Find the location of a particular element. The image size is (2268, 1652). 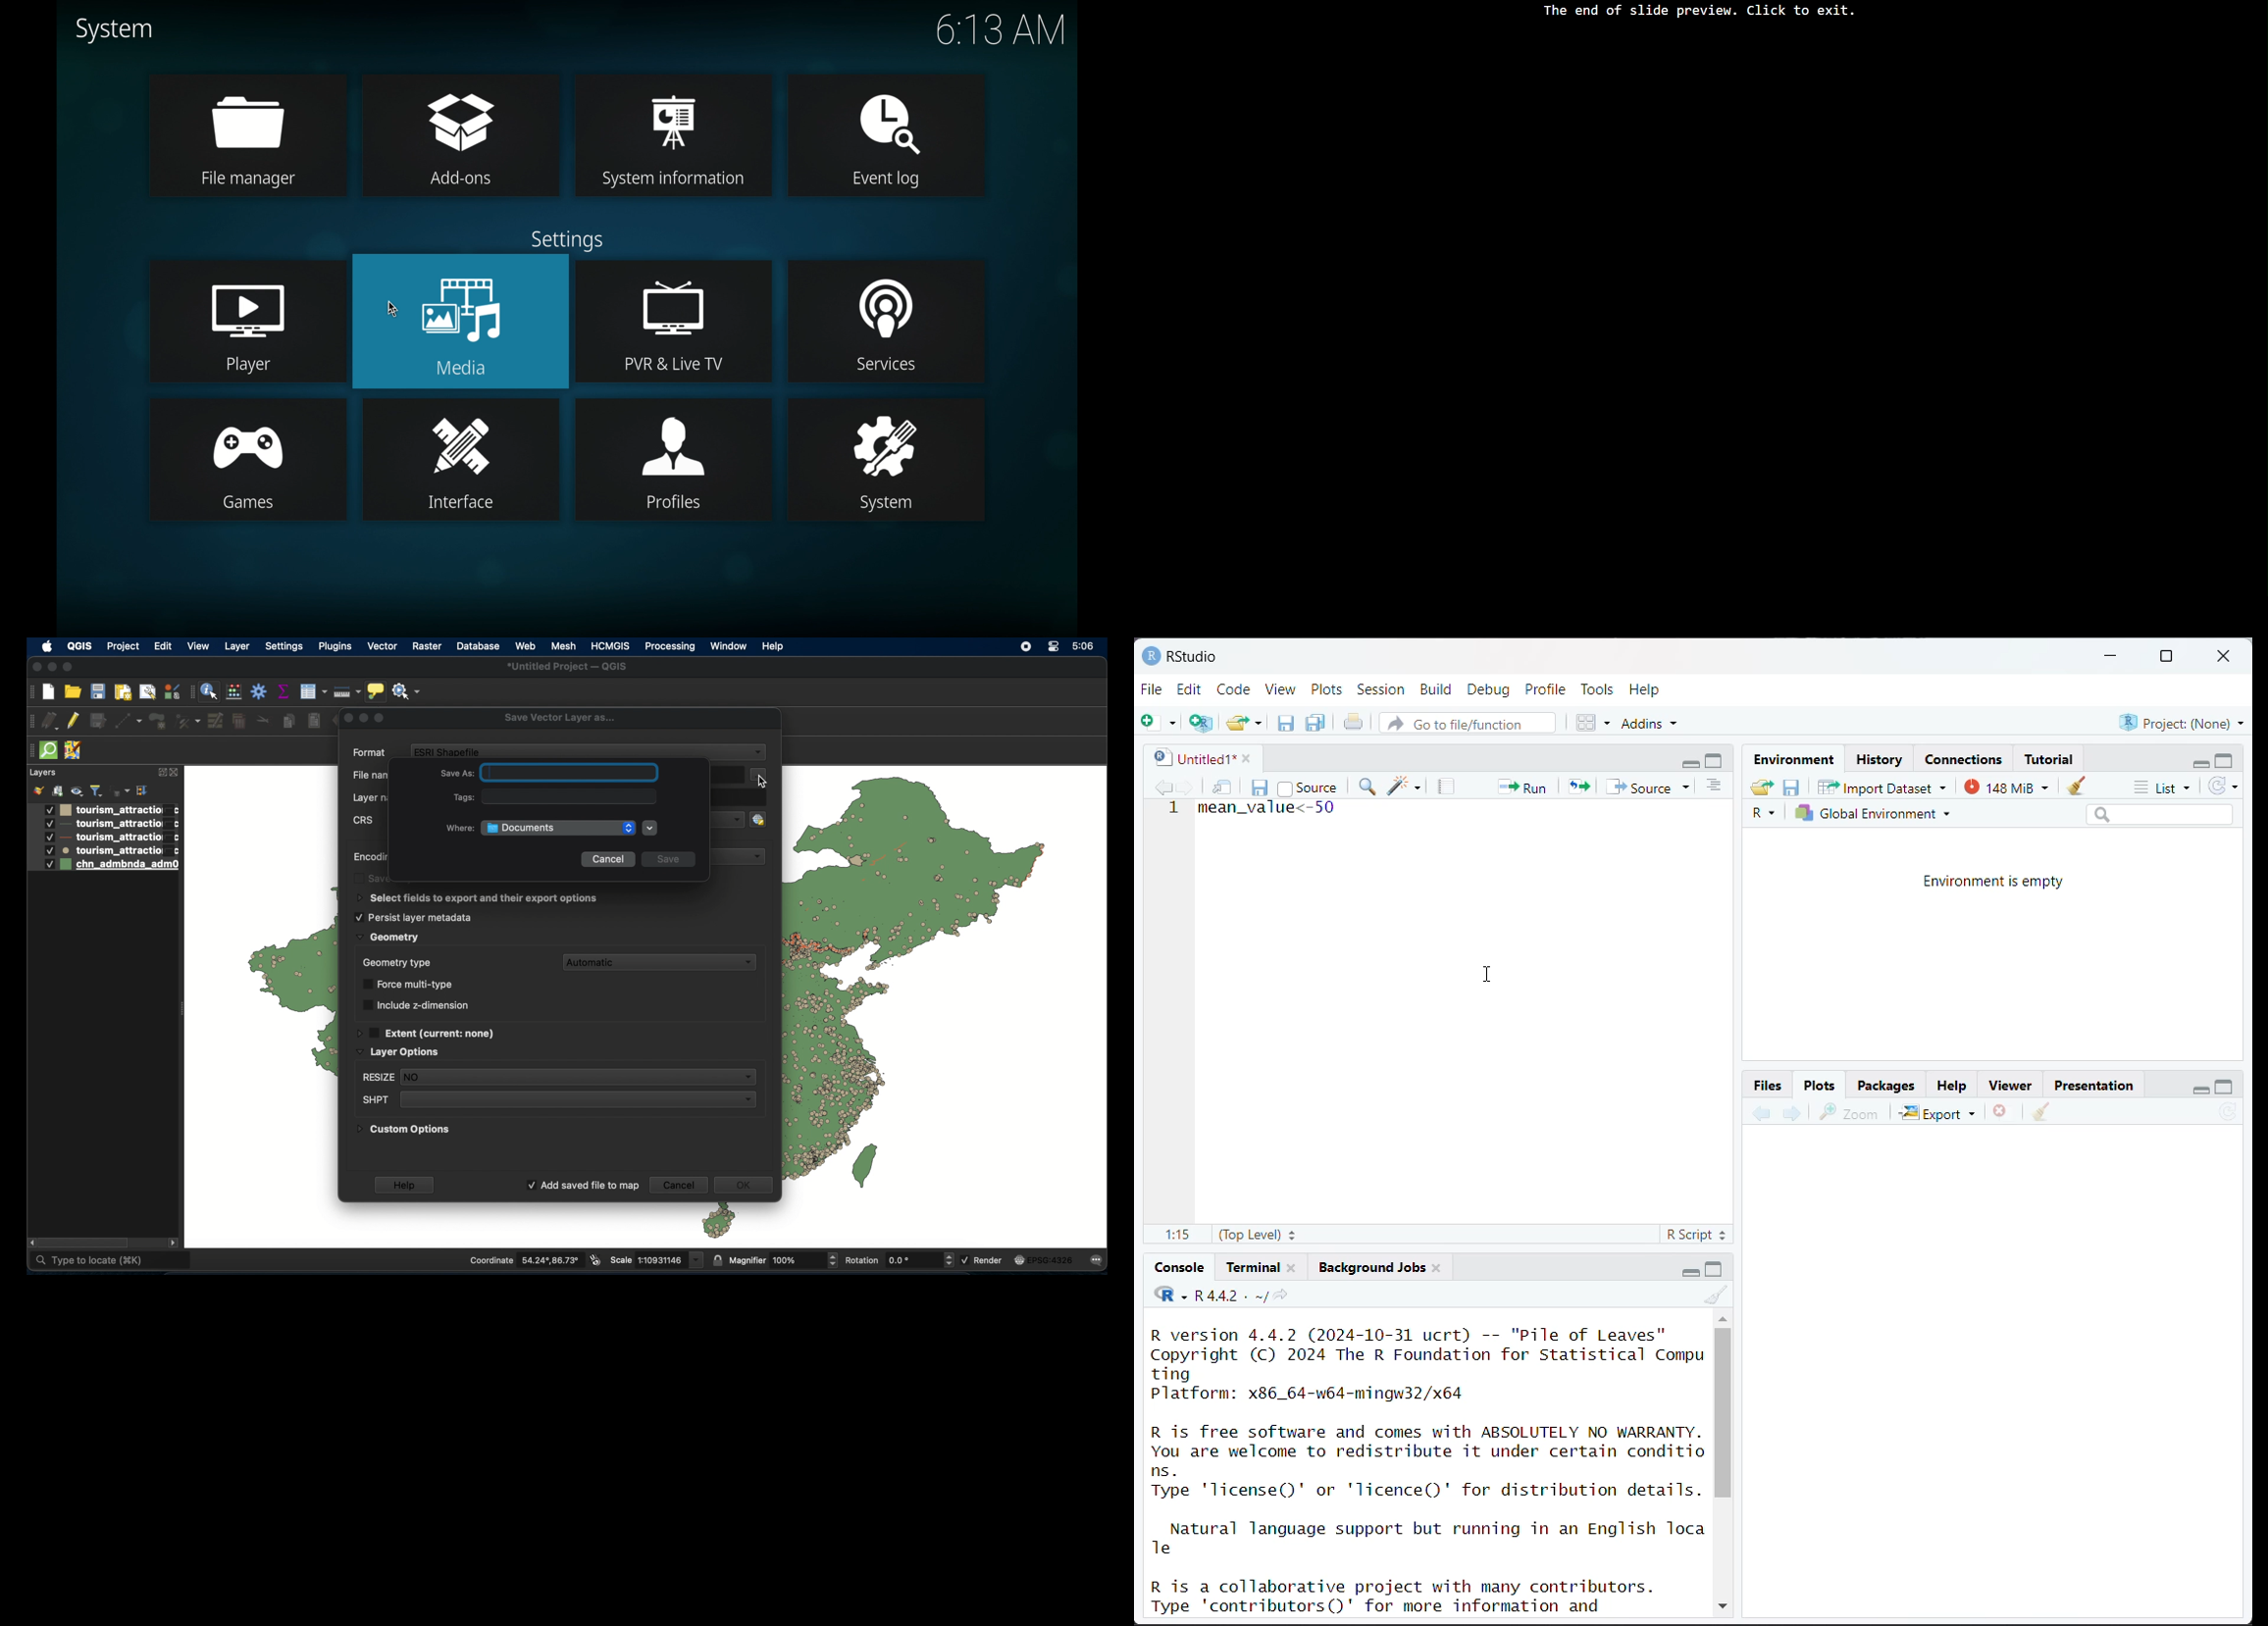

Build is located at coordinates (1439, 690).